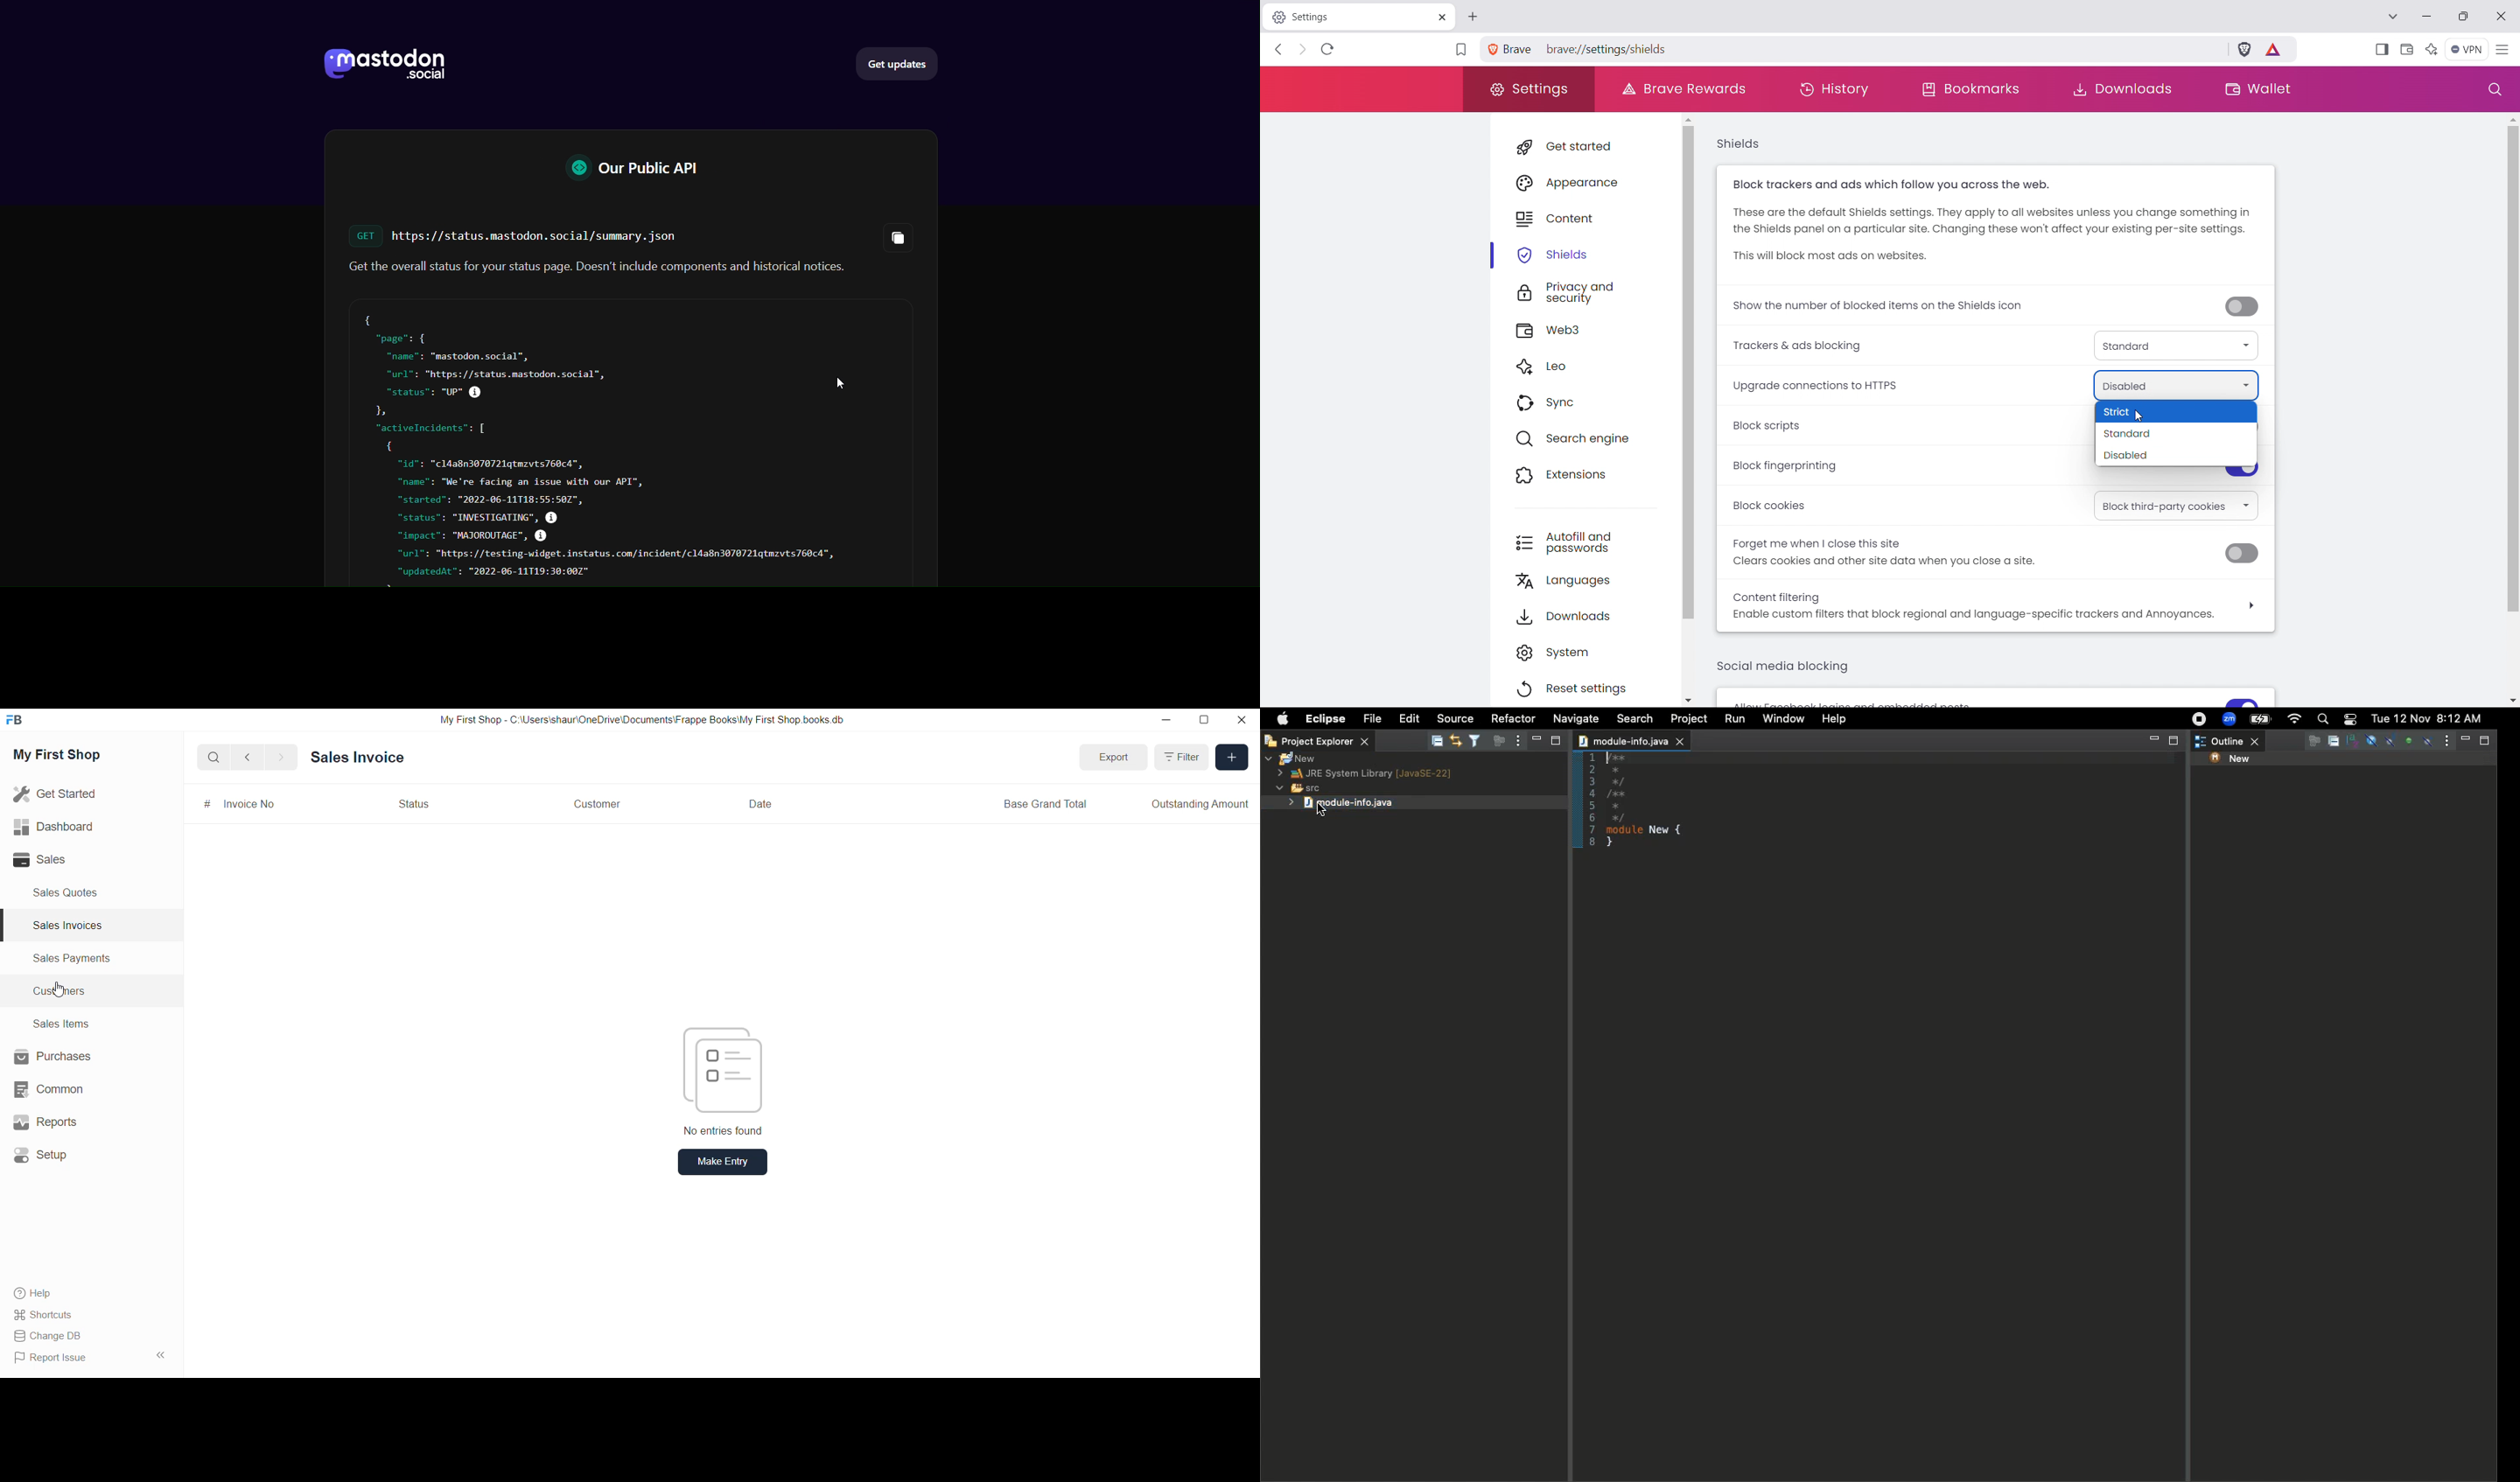 This screenshot has width=2520, height=1484. What do you see at coordinates (18, 722) in the screenshot?
I see `frappe book Logo` at bounding box center [18, 722].